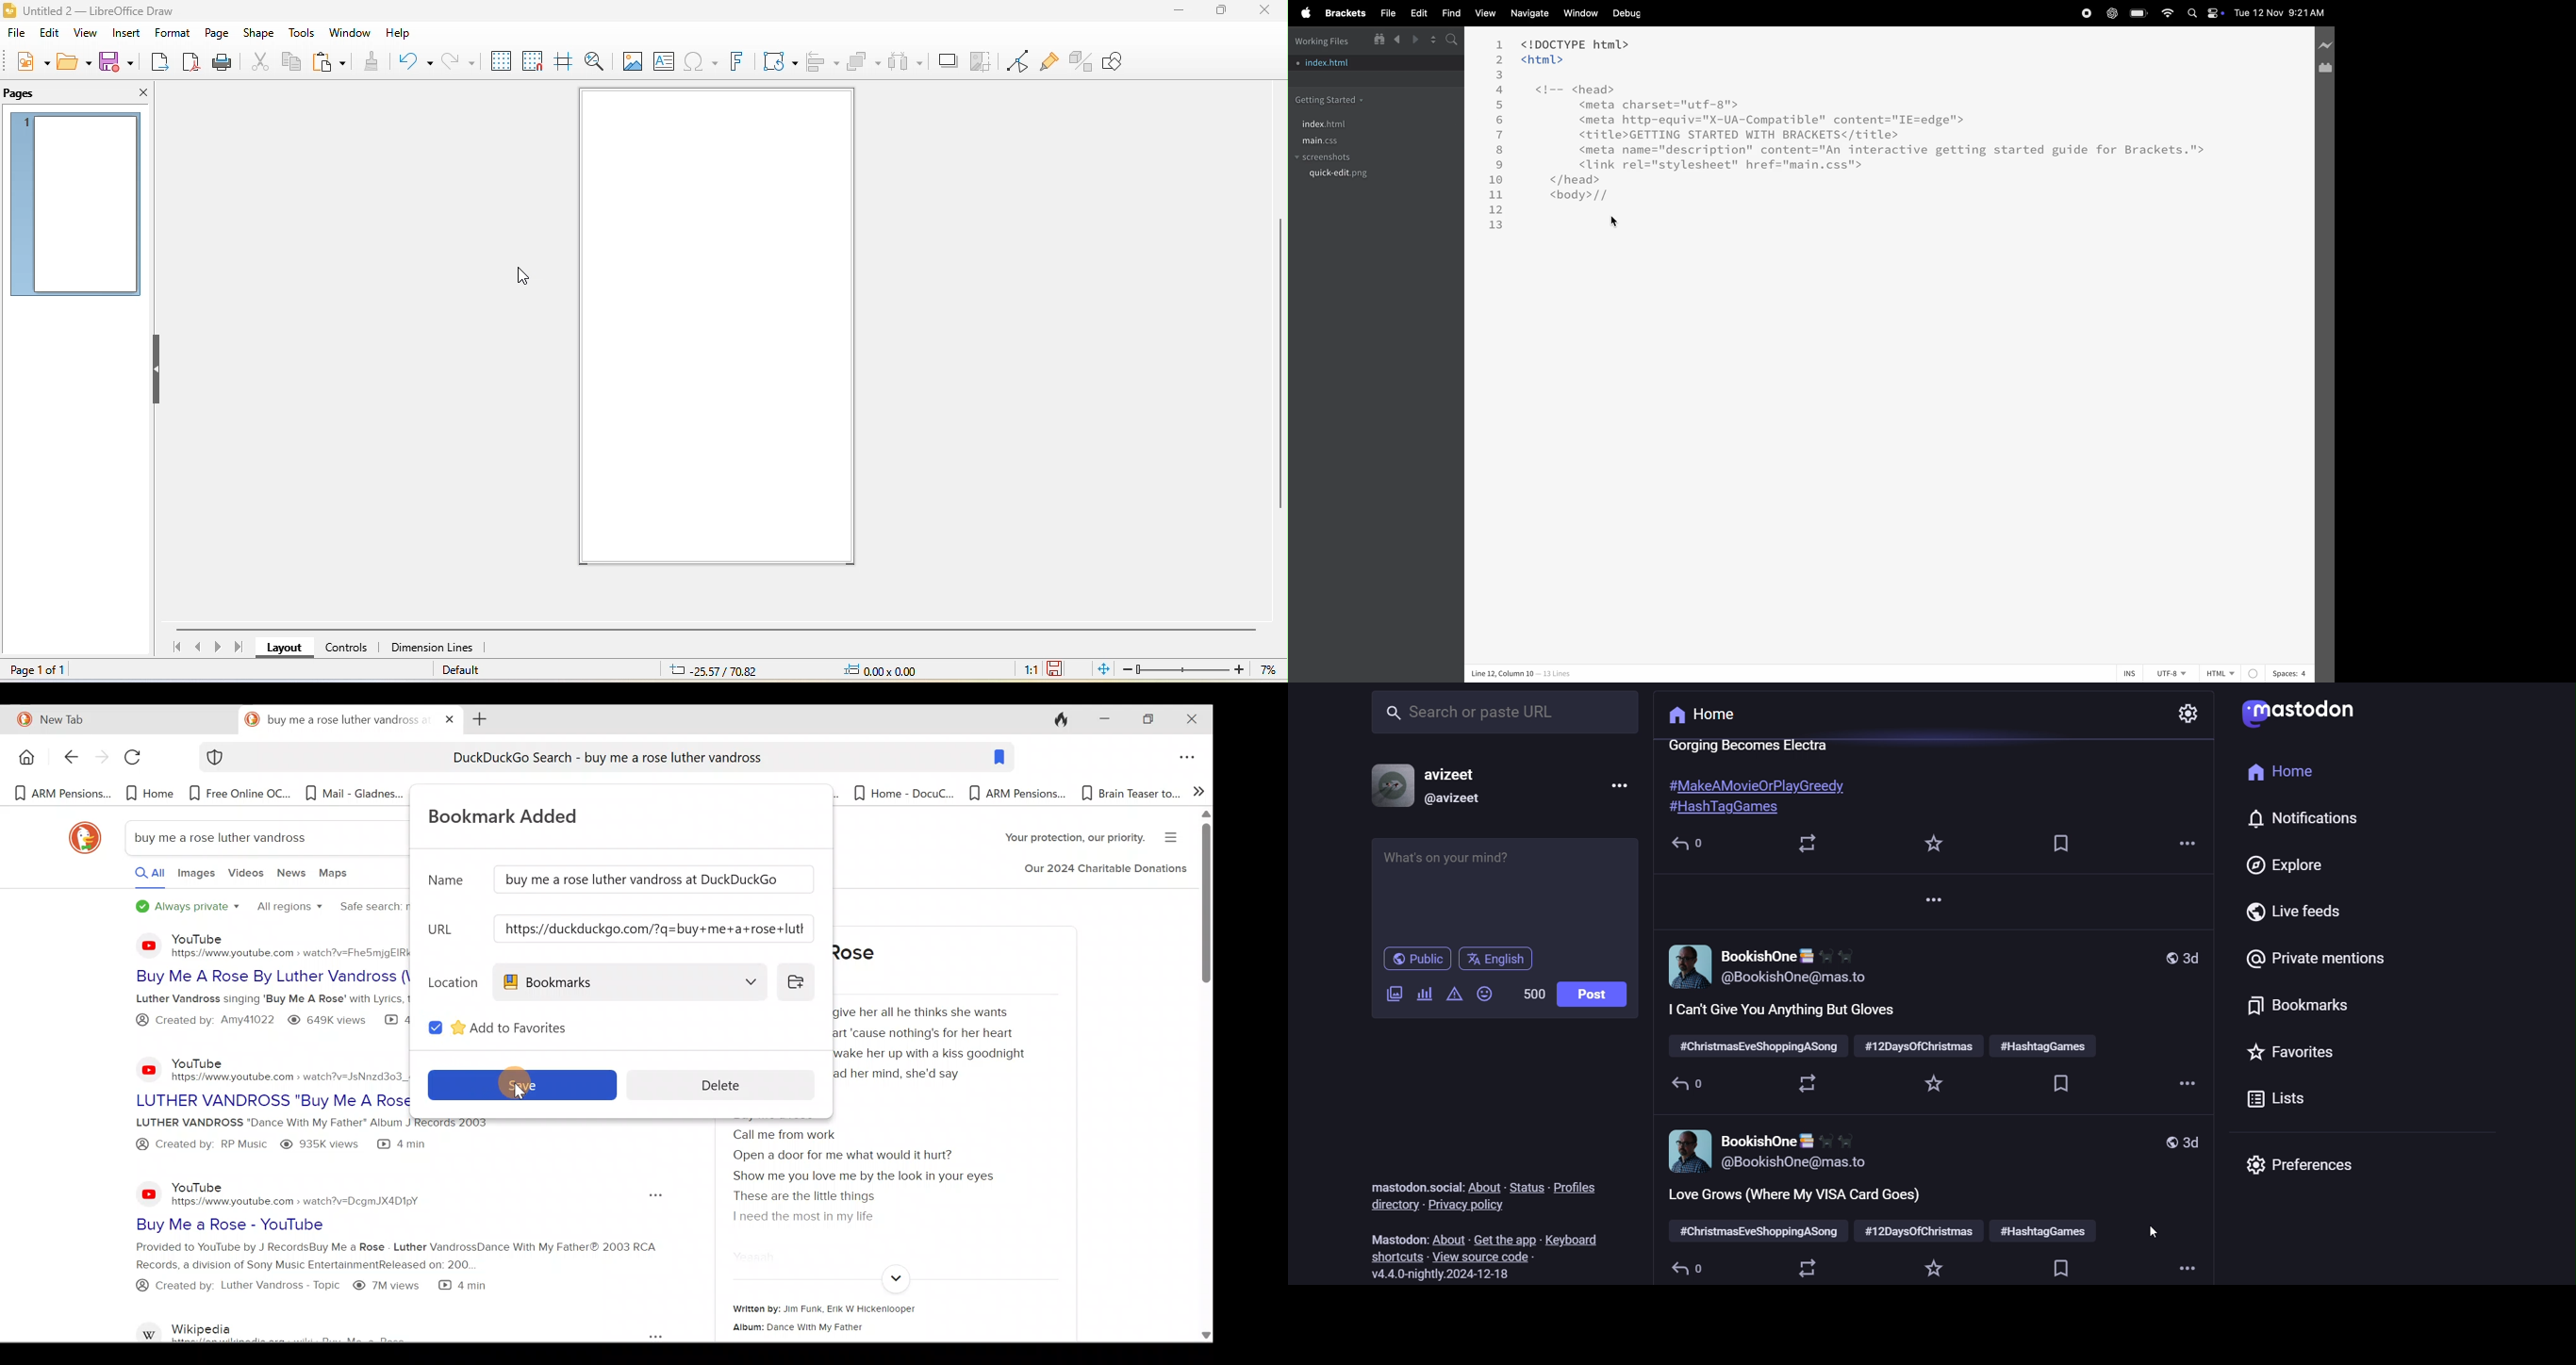 The height and width of the screenshot is (1372, 2576). I want to click on debug, so click(1633, 12).